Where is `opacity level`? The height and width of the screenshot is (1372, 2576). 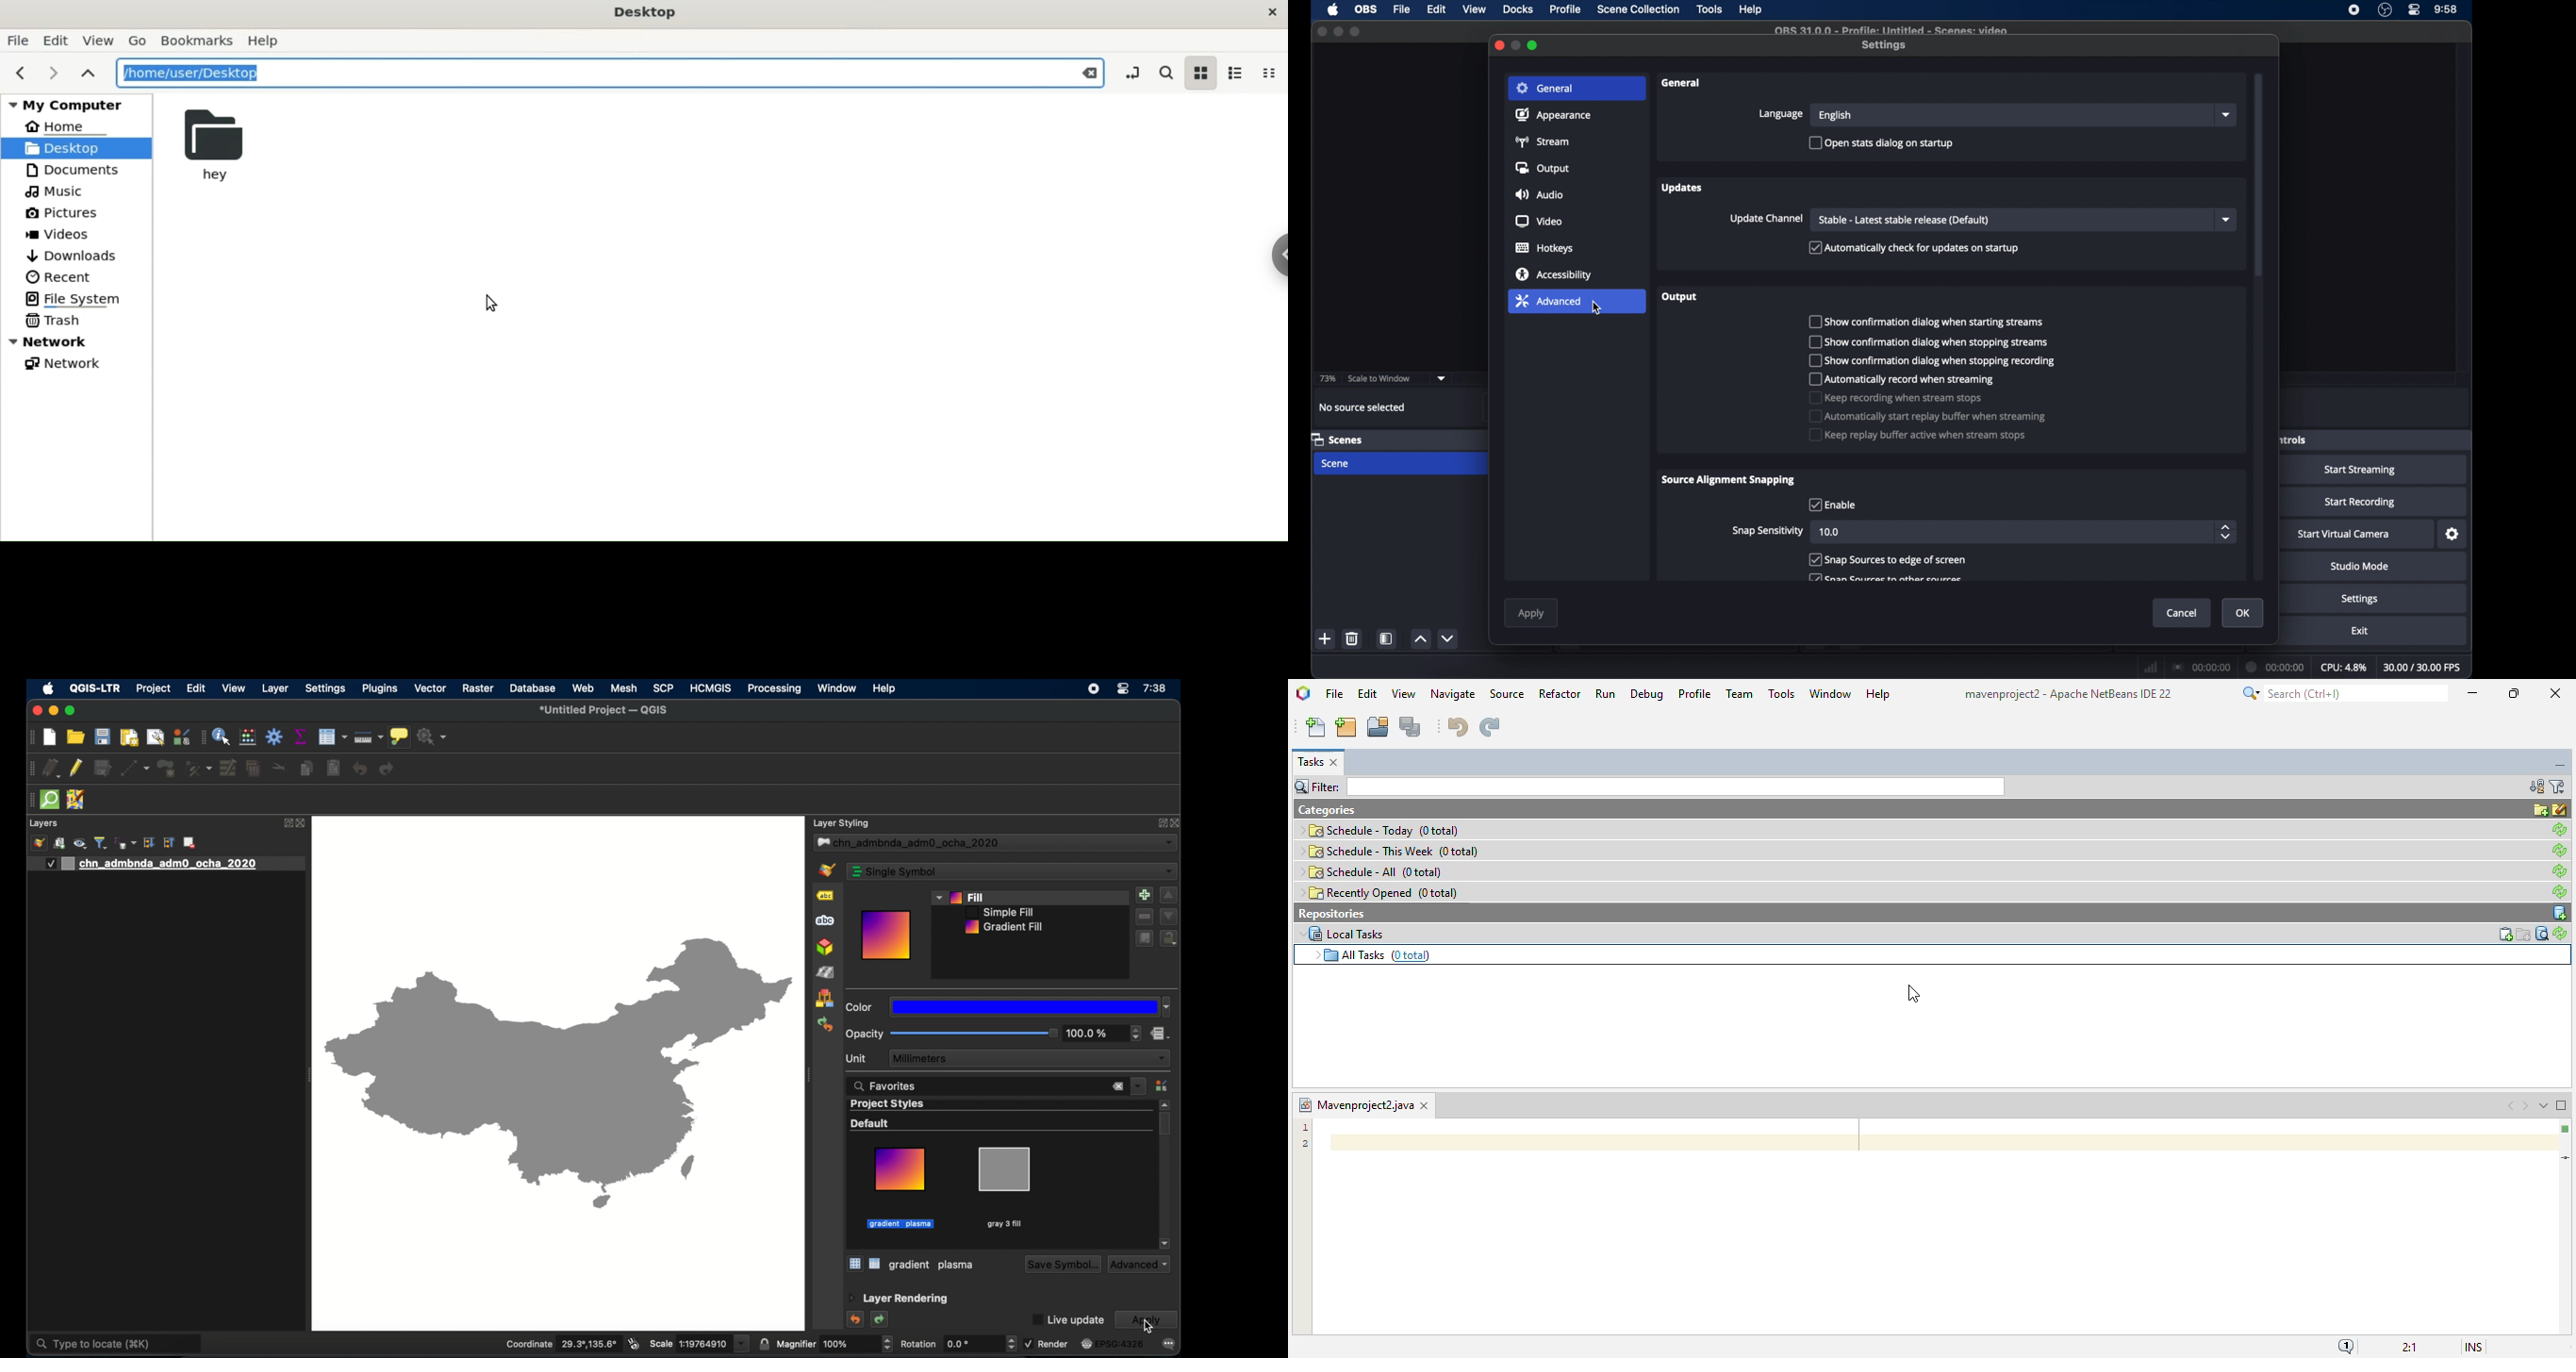 opacity level is located at coordinates (1089, 1033).